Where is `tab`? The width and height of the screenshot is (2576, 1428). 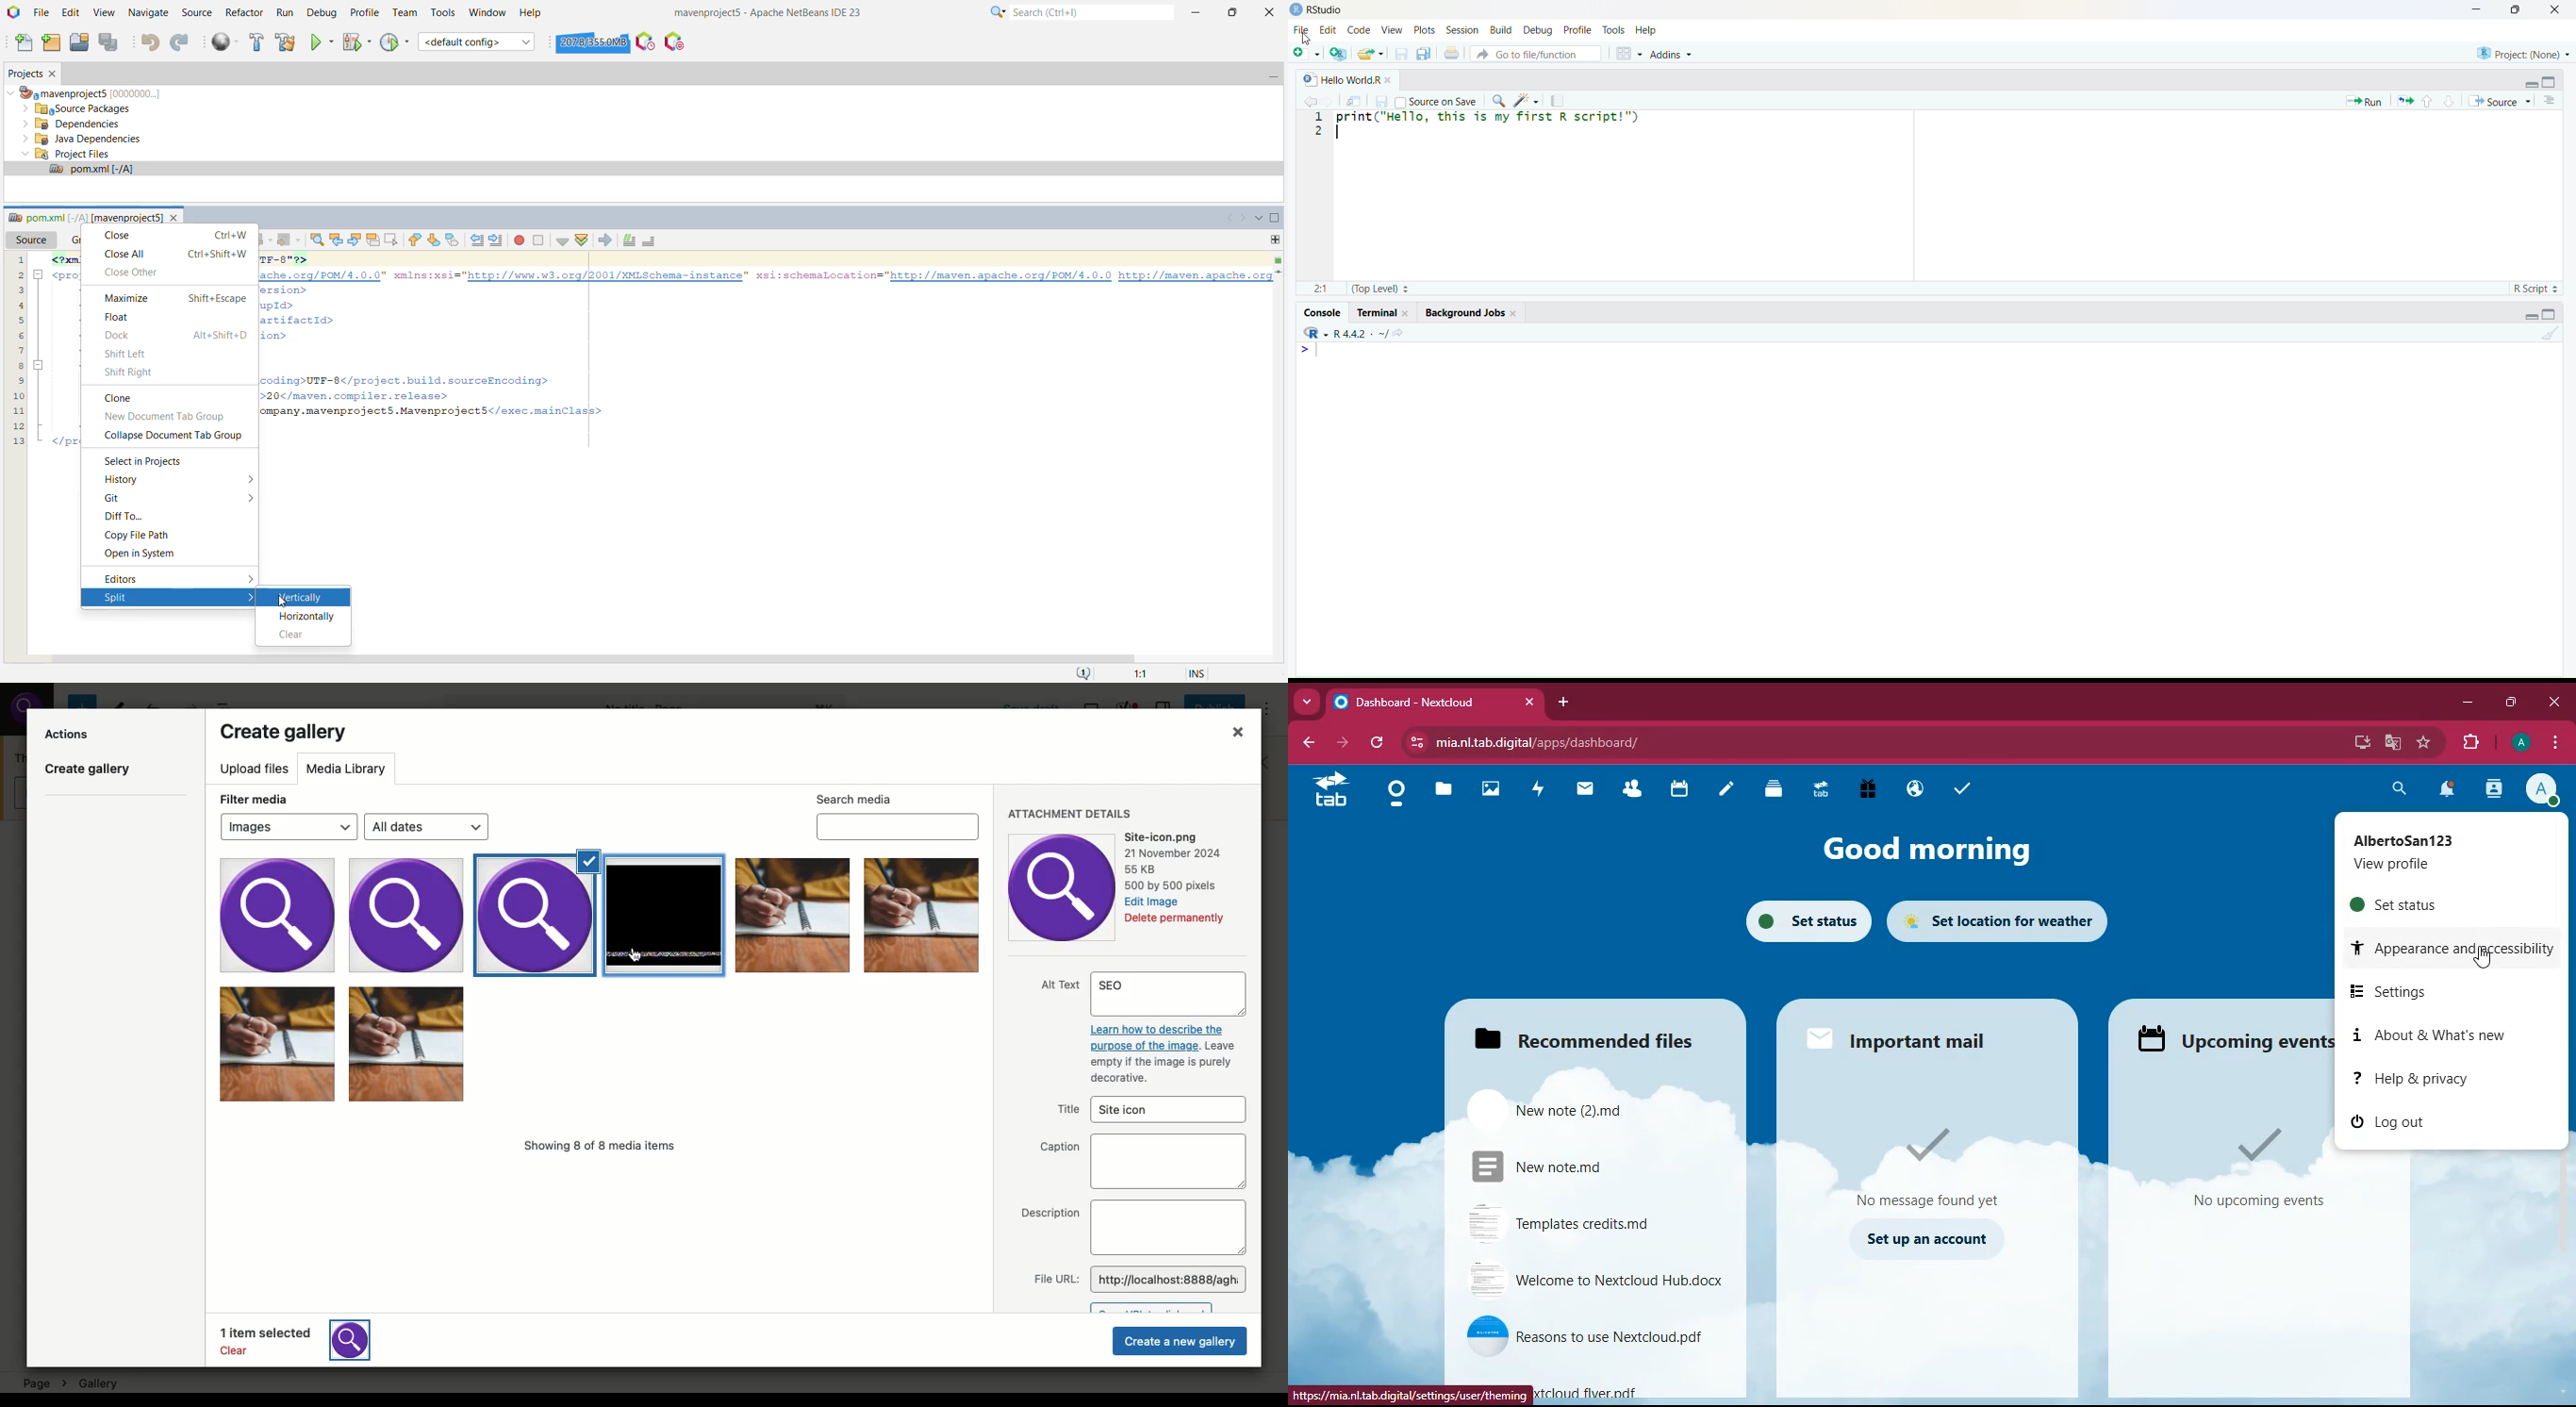
tab is located at coordinates (1826, 790).